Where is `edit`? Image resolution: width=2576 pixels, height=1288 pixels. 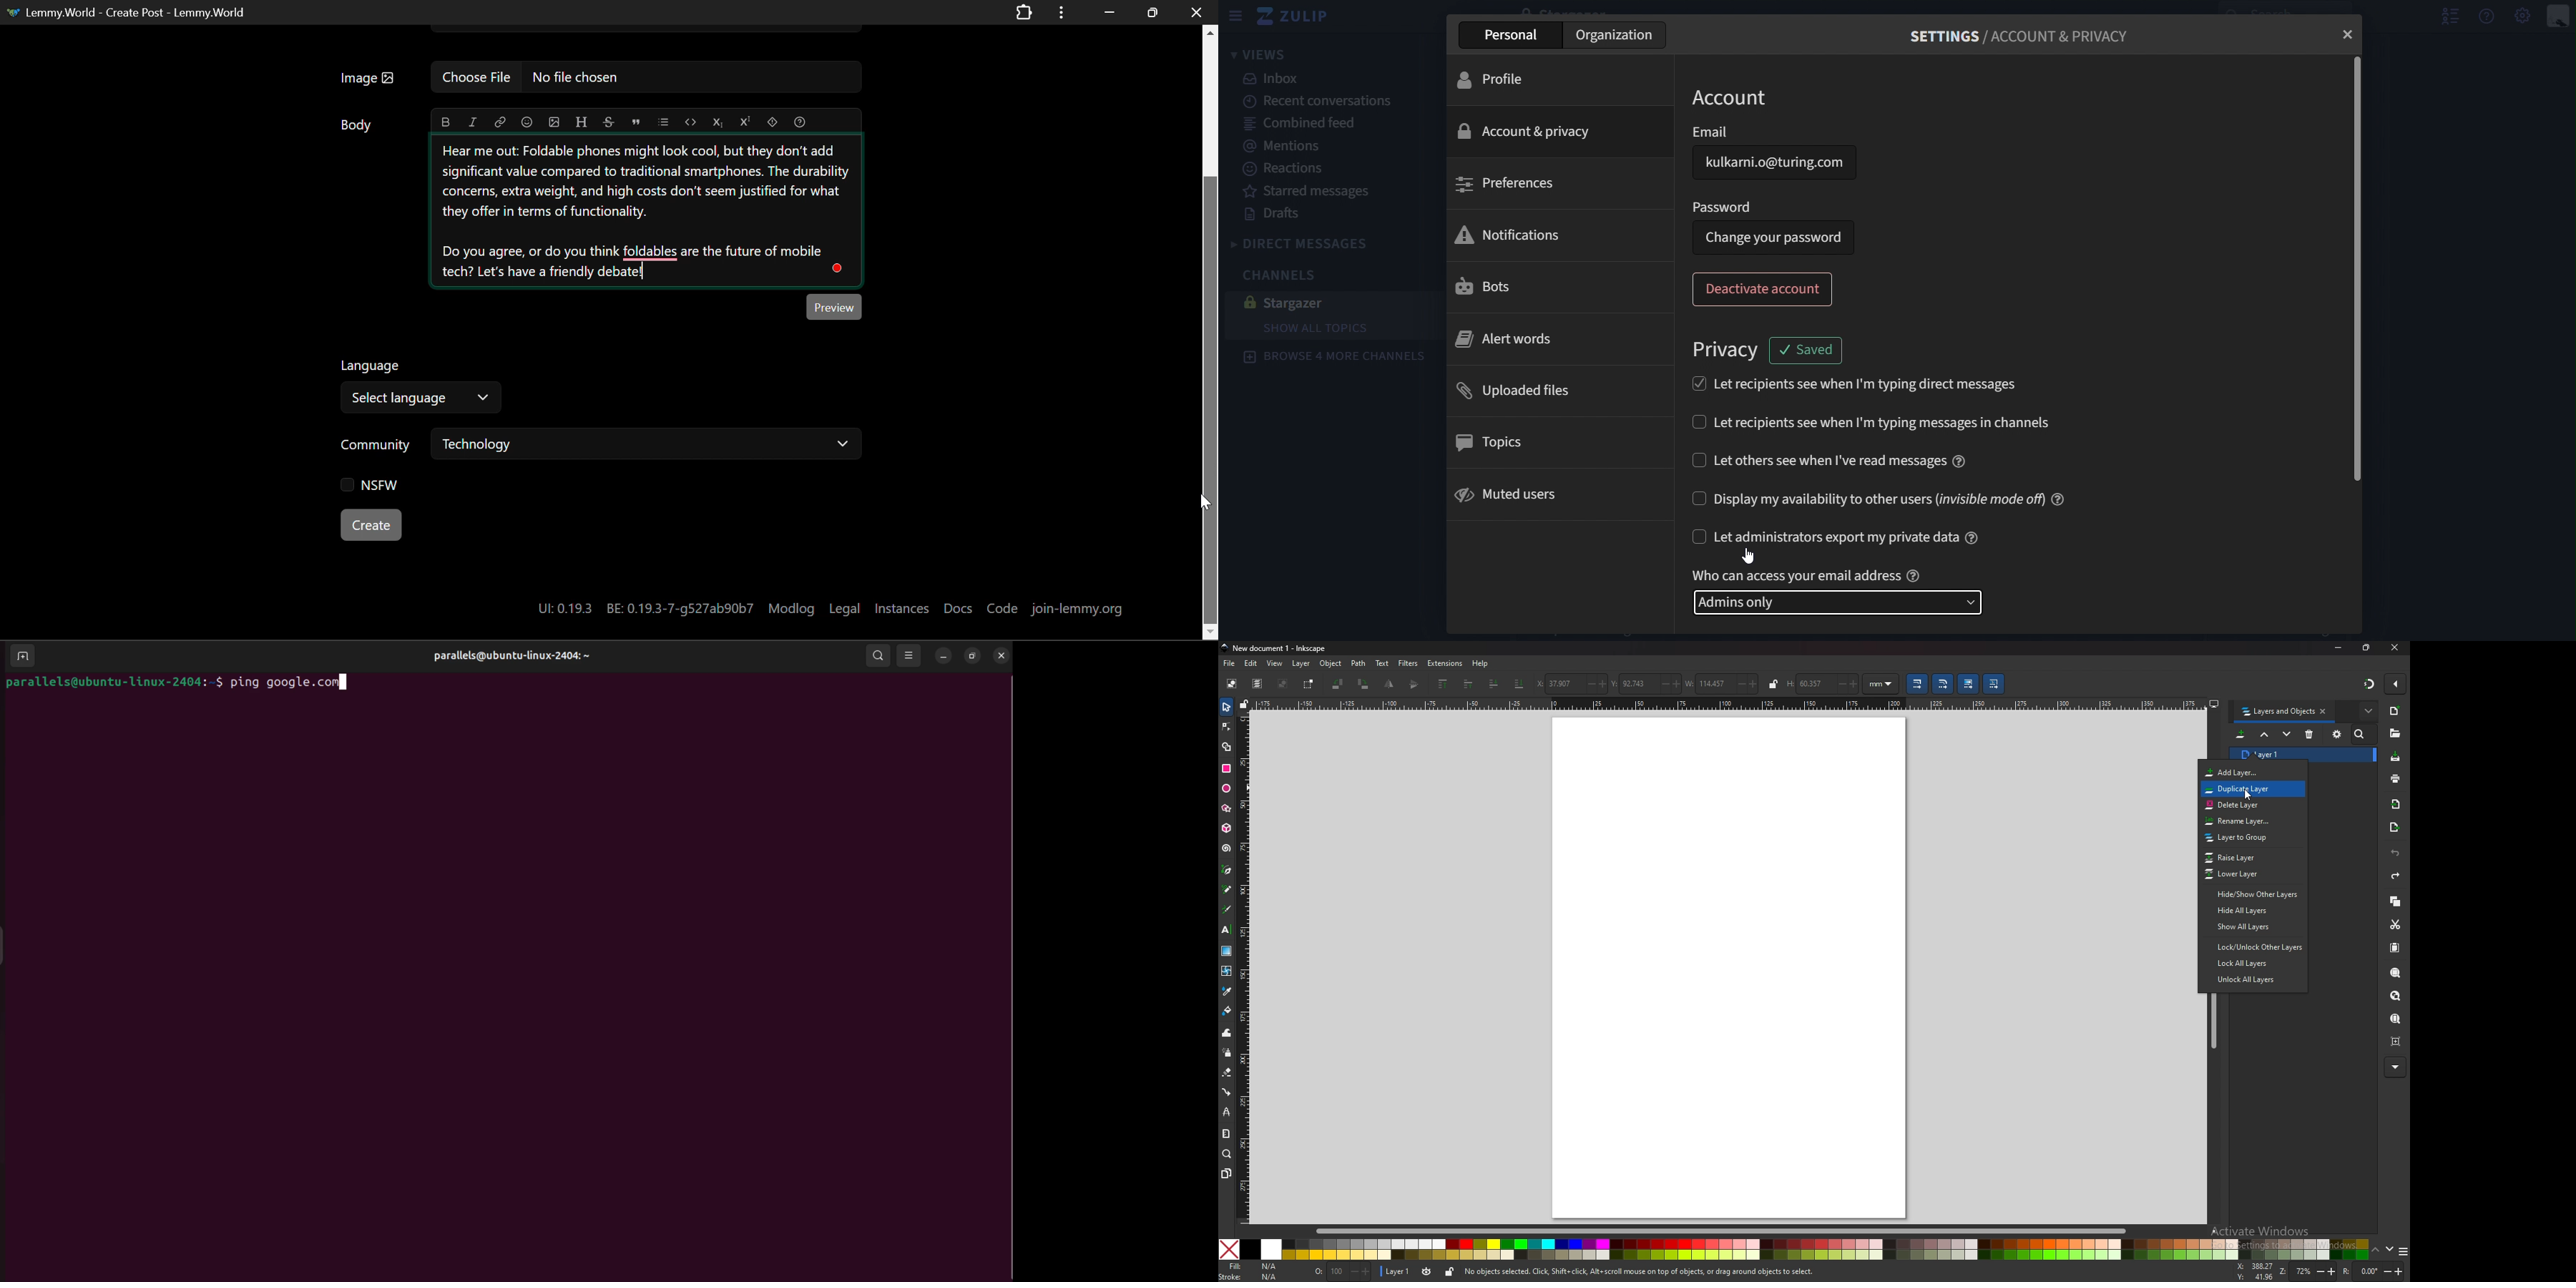
edit is located at coordinates (1251, 663).